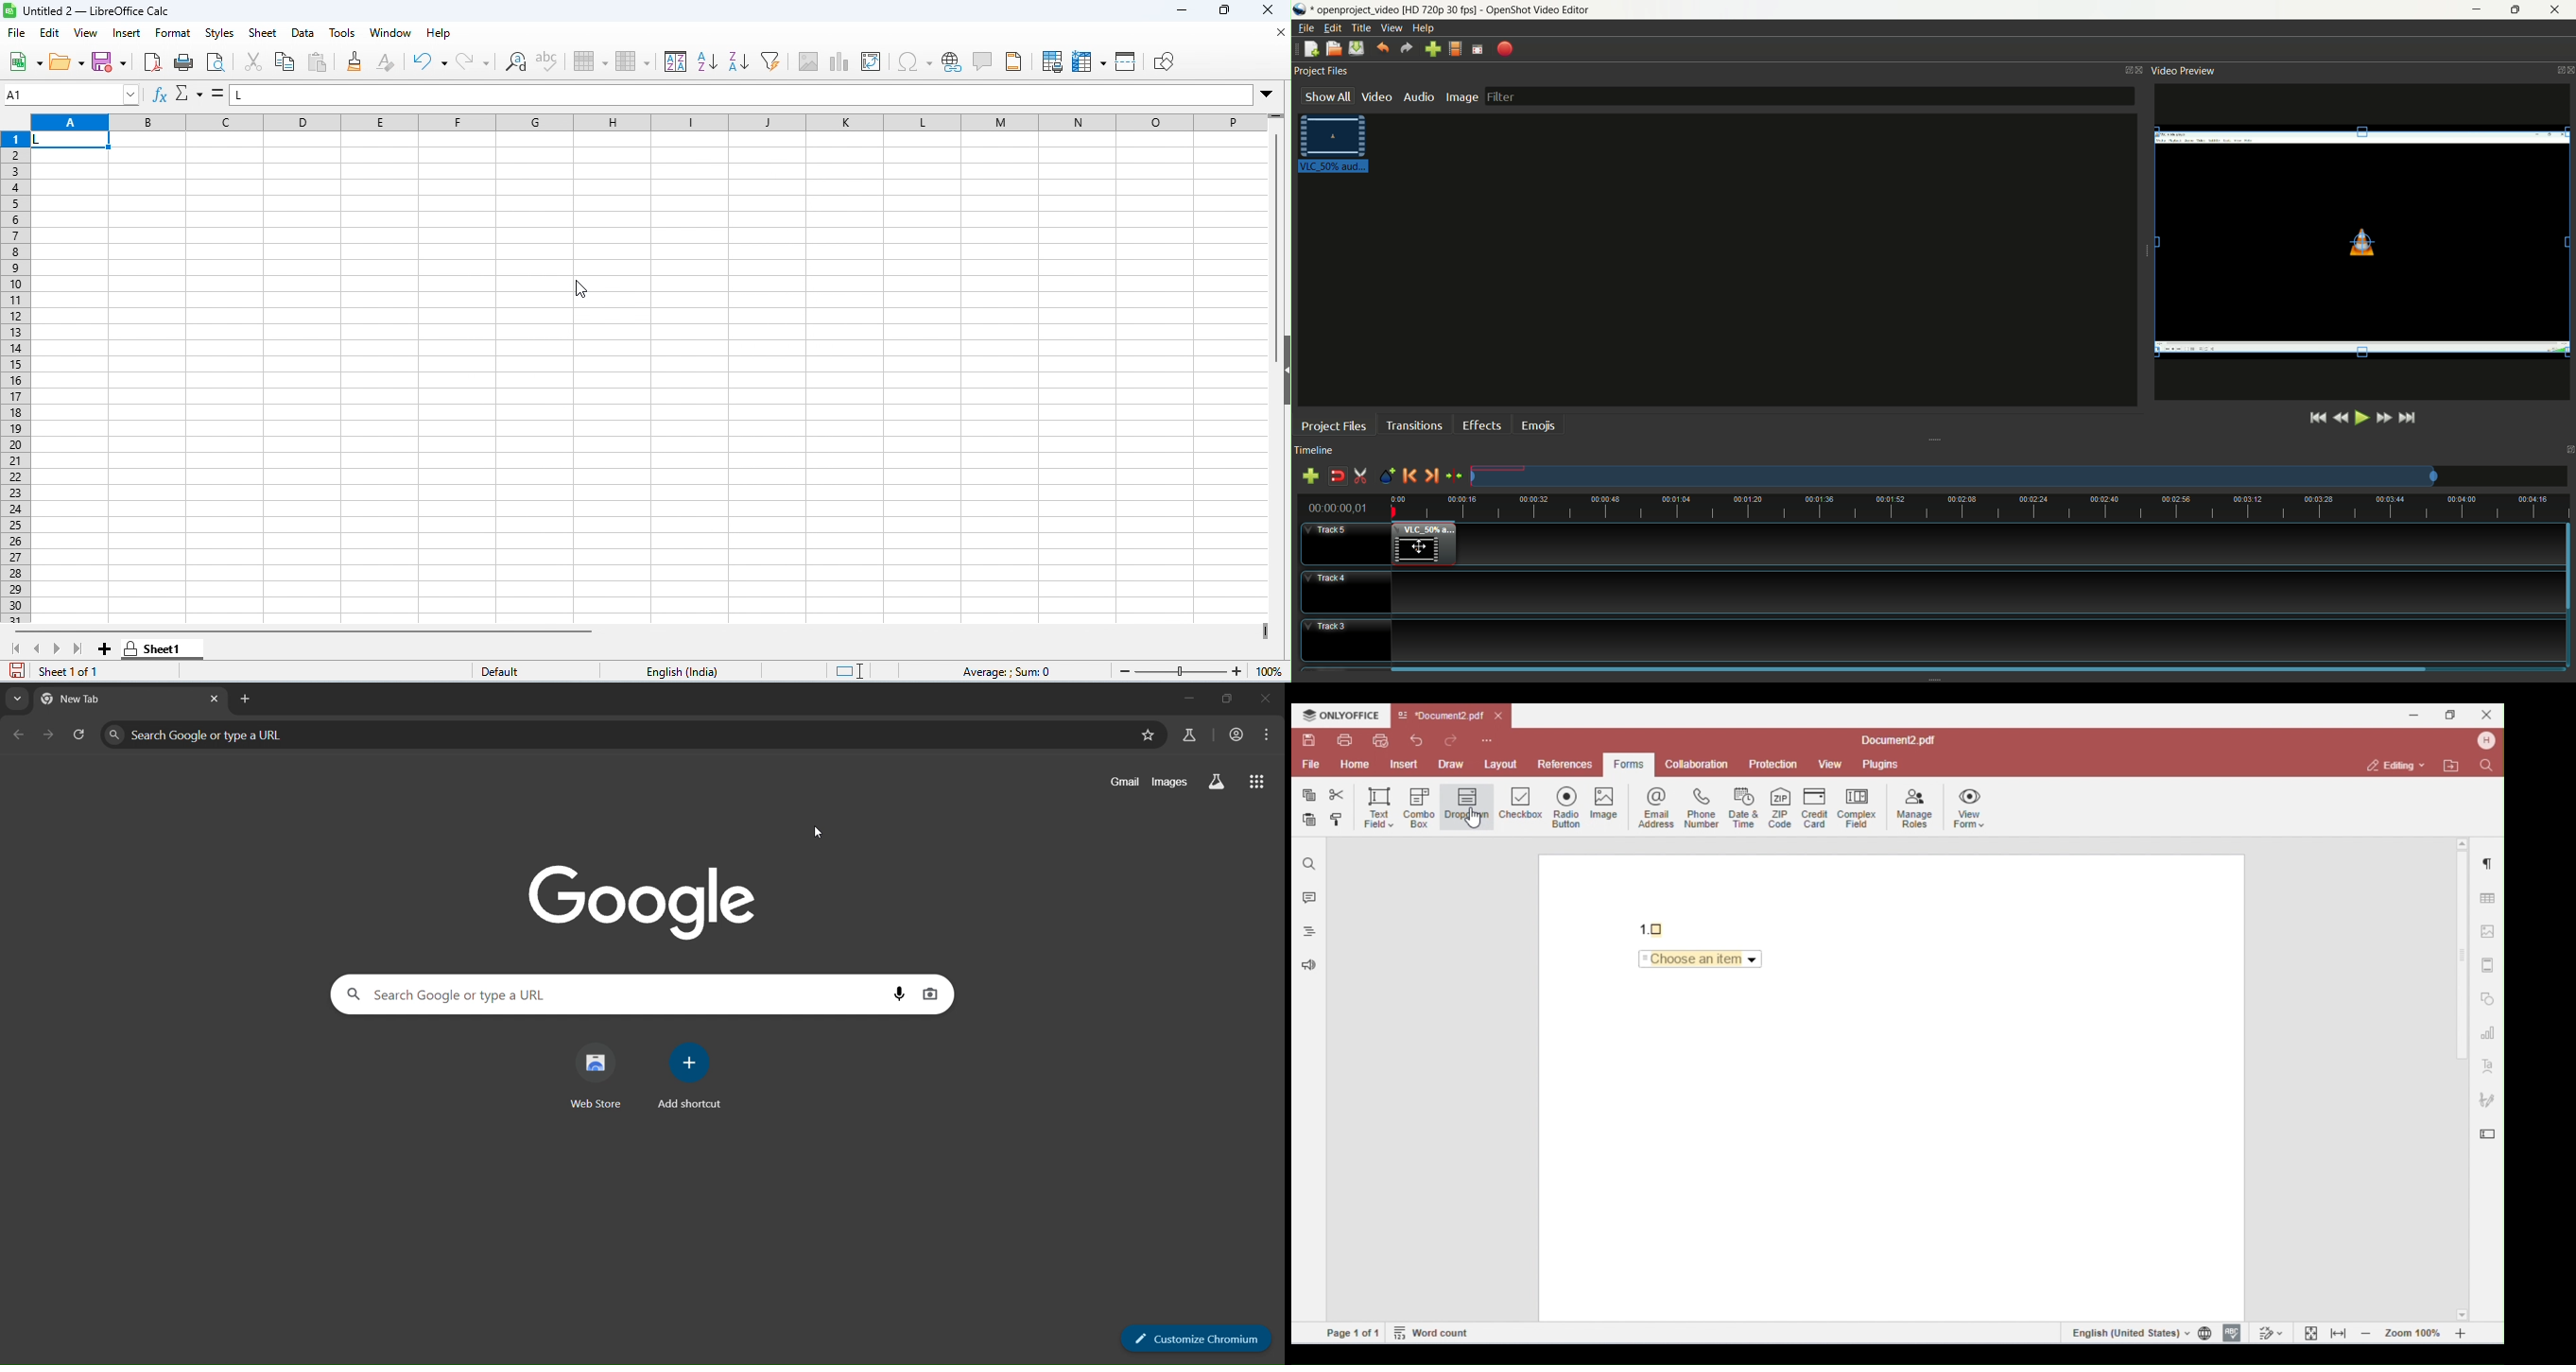 The height and width of the screenshot is (1372, 2576). I want to click on maximize, so click(1223, 12).